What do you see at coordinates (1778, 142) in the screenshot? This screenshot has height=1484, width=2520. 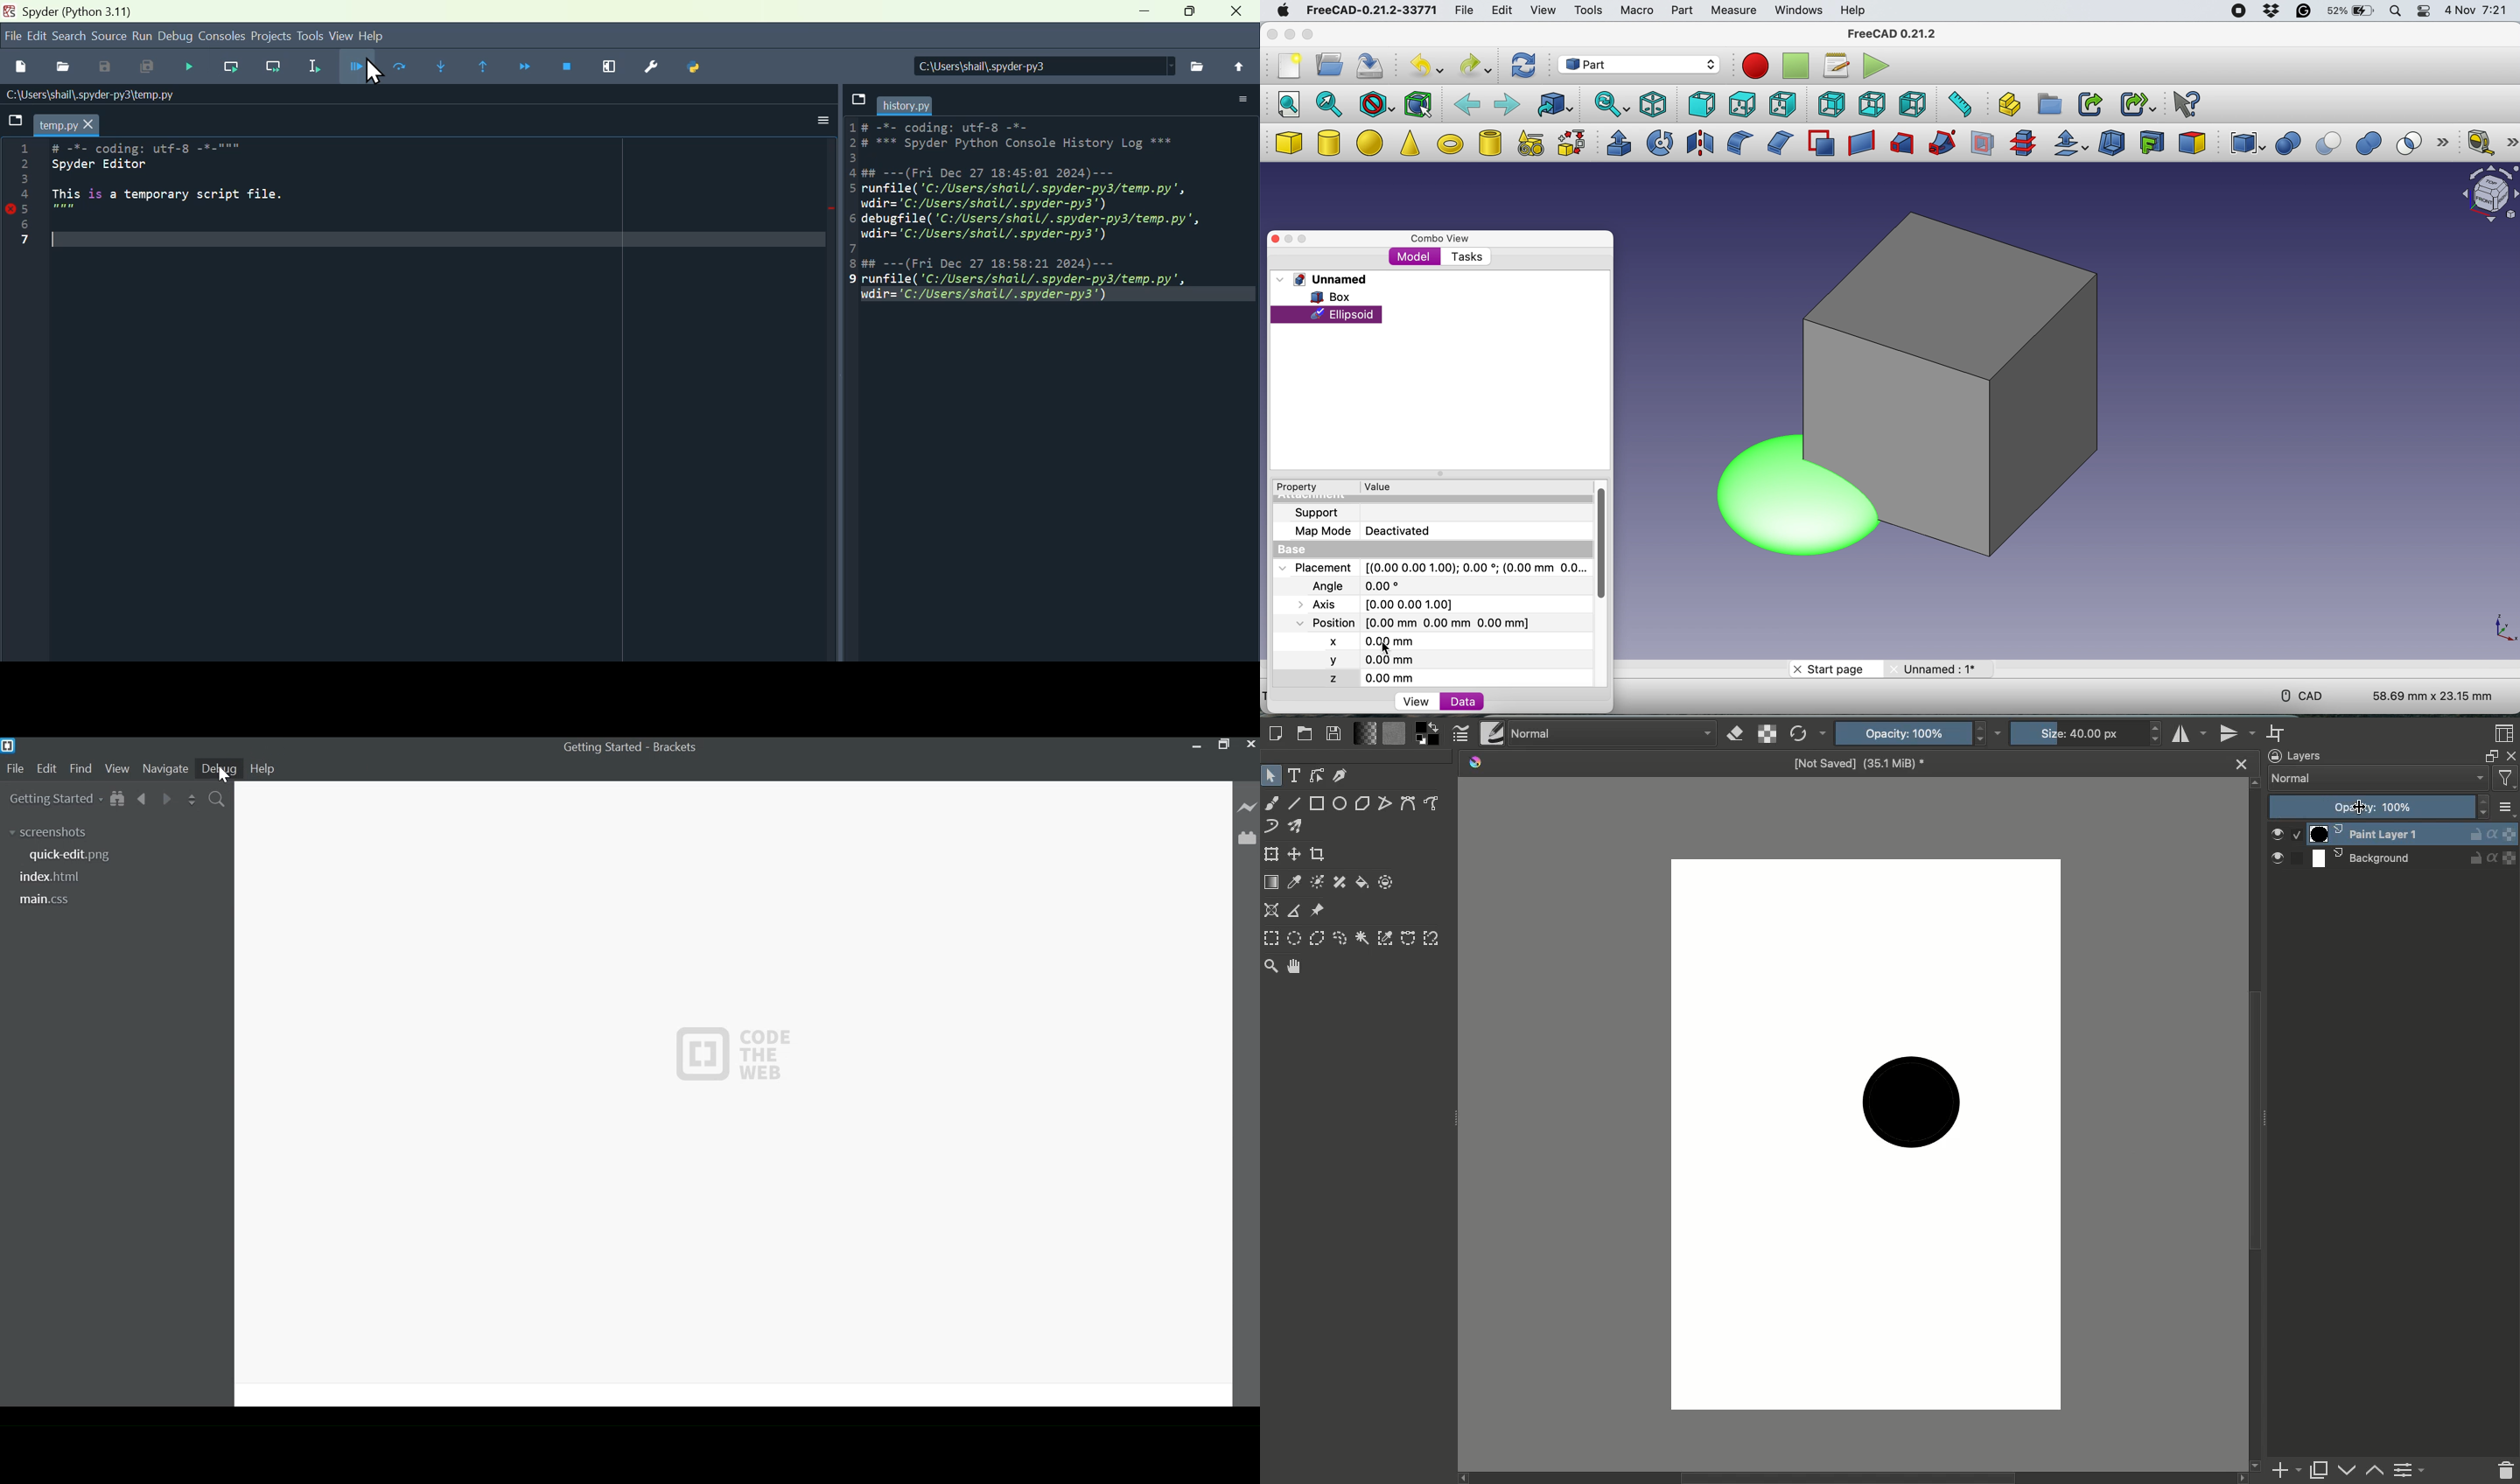 I see `chamfer` at bounding box center [1778, 142].